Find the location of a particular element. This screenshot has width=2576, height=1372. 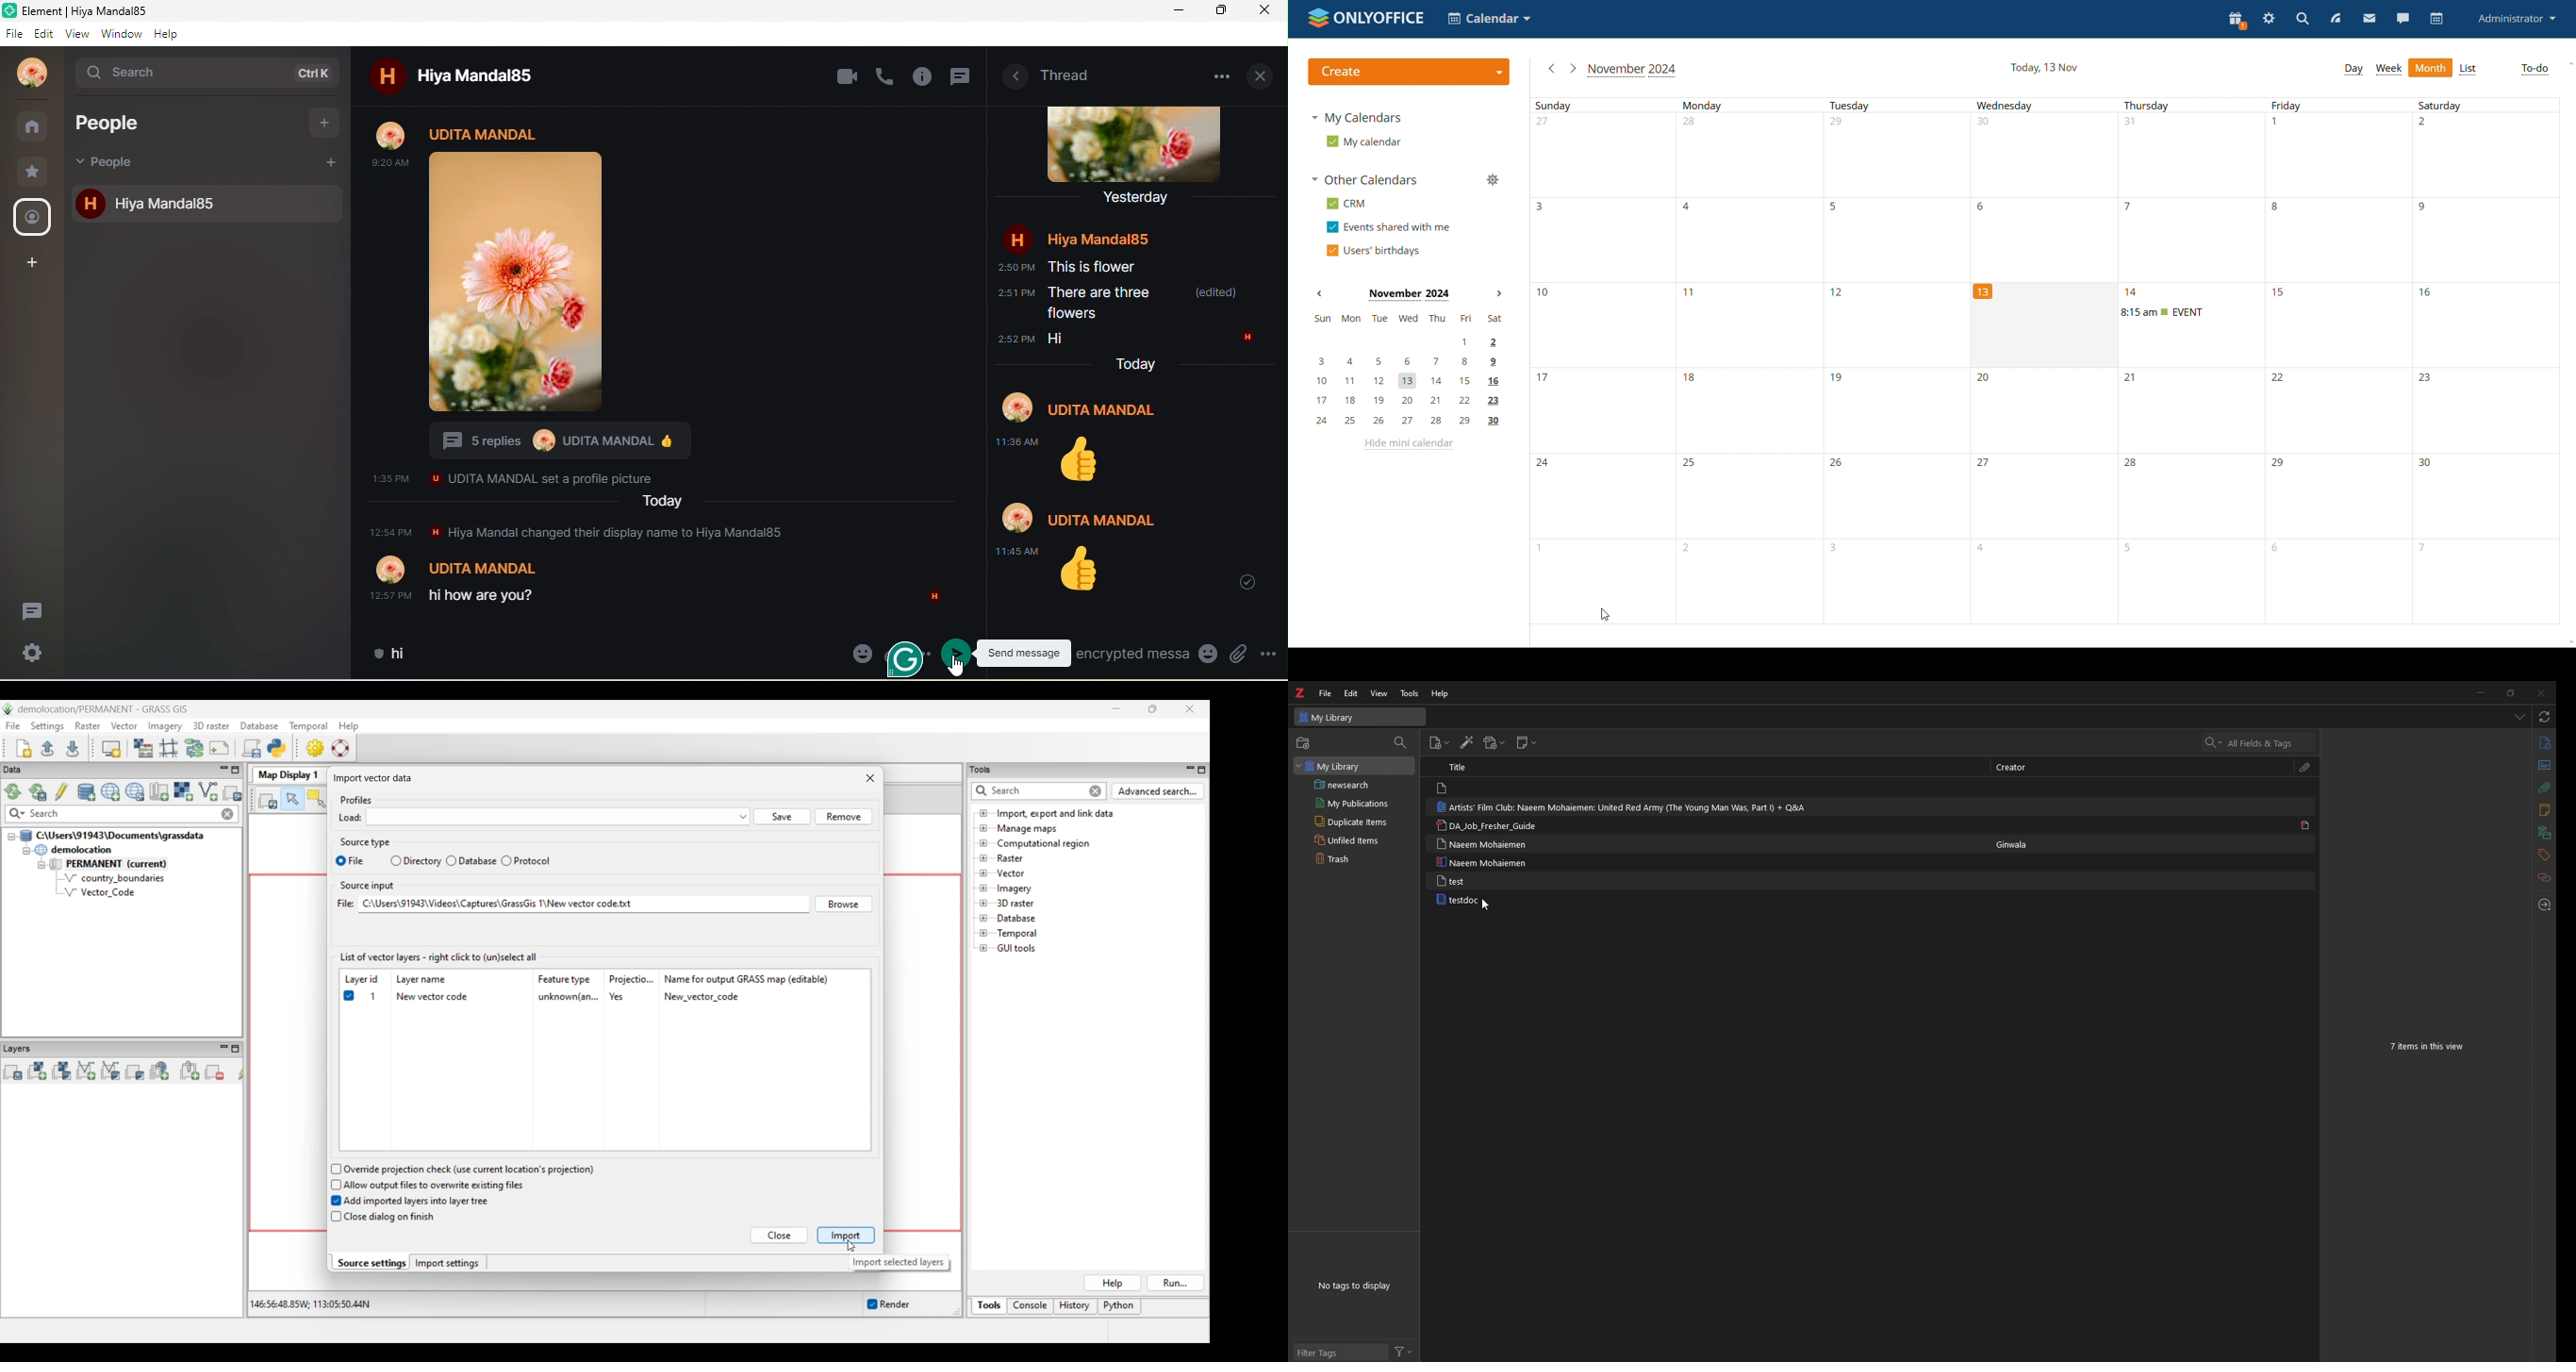

(edited) is located at coordinates (1214, 292).